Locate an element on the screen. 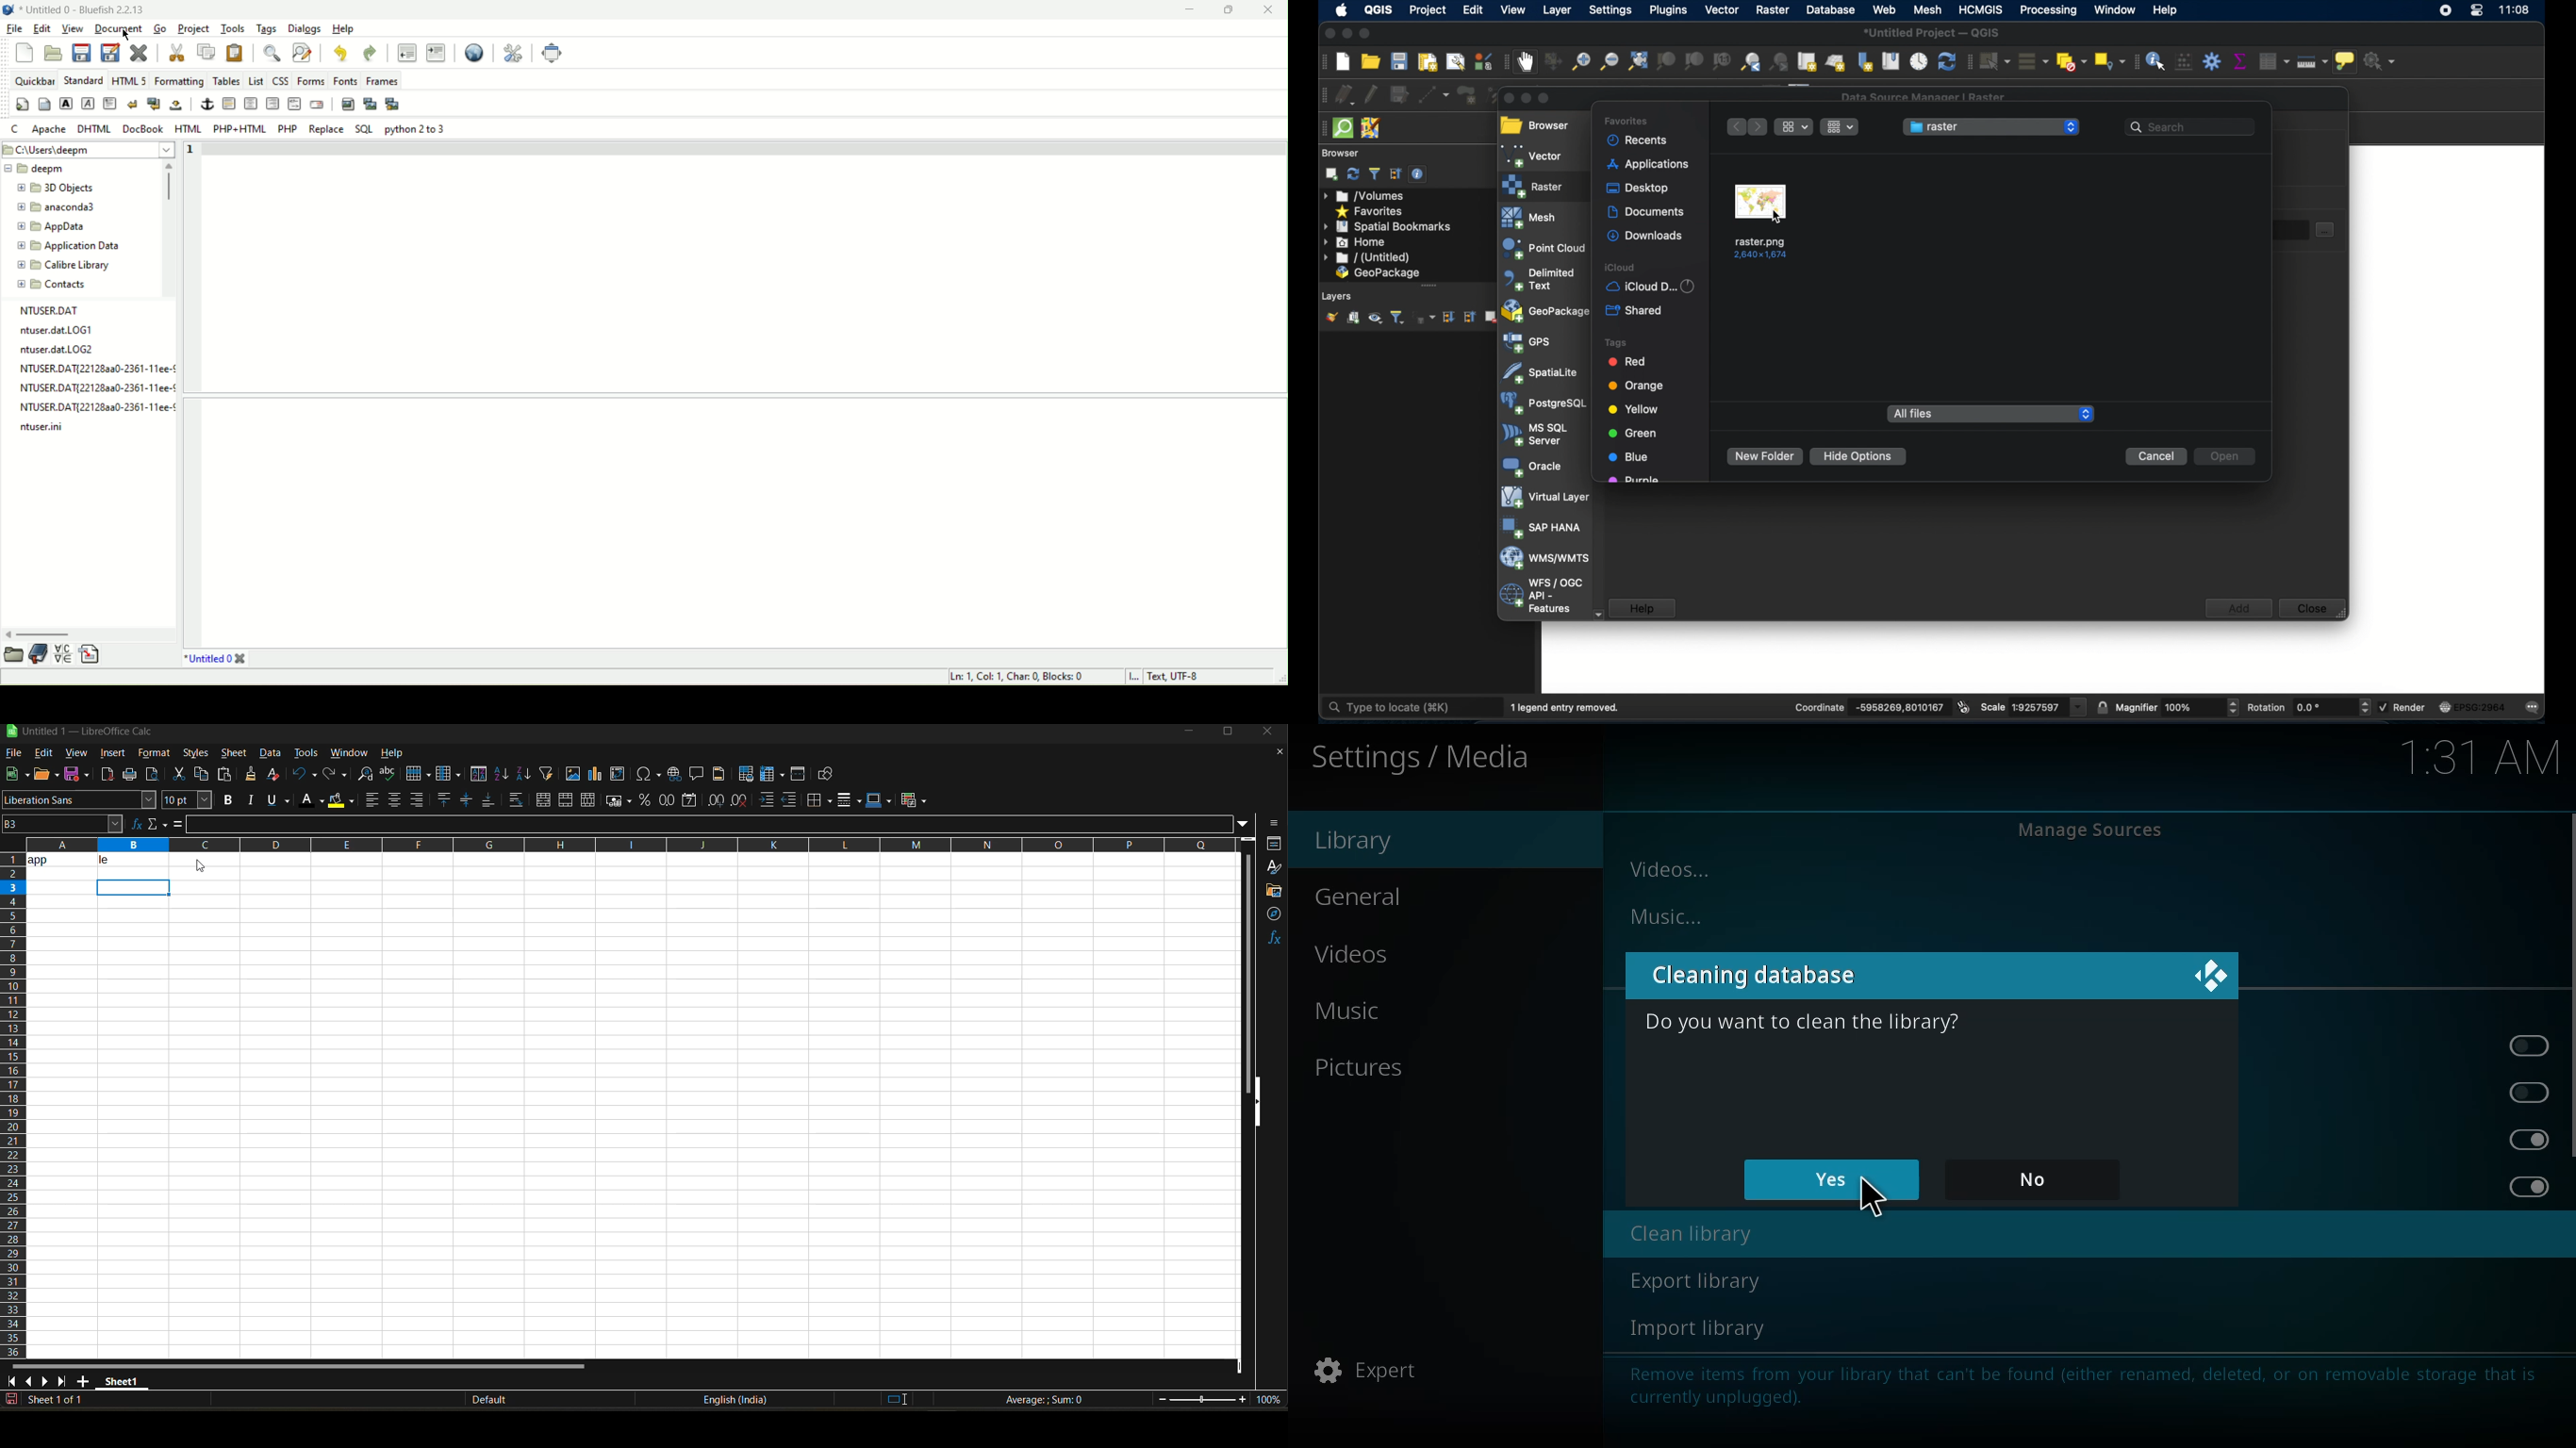 The width and height of the screenshot is (2576, 1456). snippets is located at coordinates (95, 656).